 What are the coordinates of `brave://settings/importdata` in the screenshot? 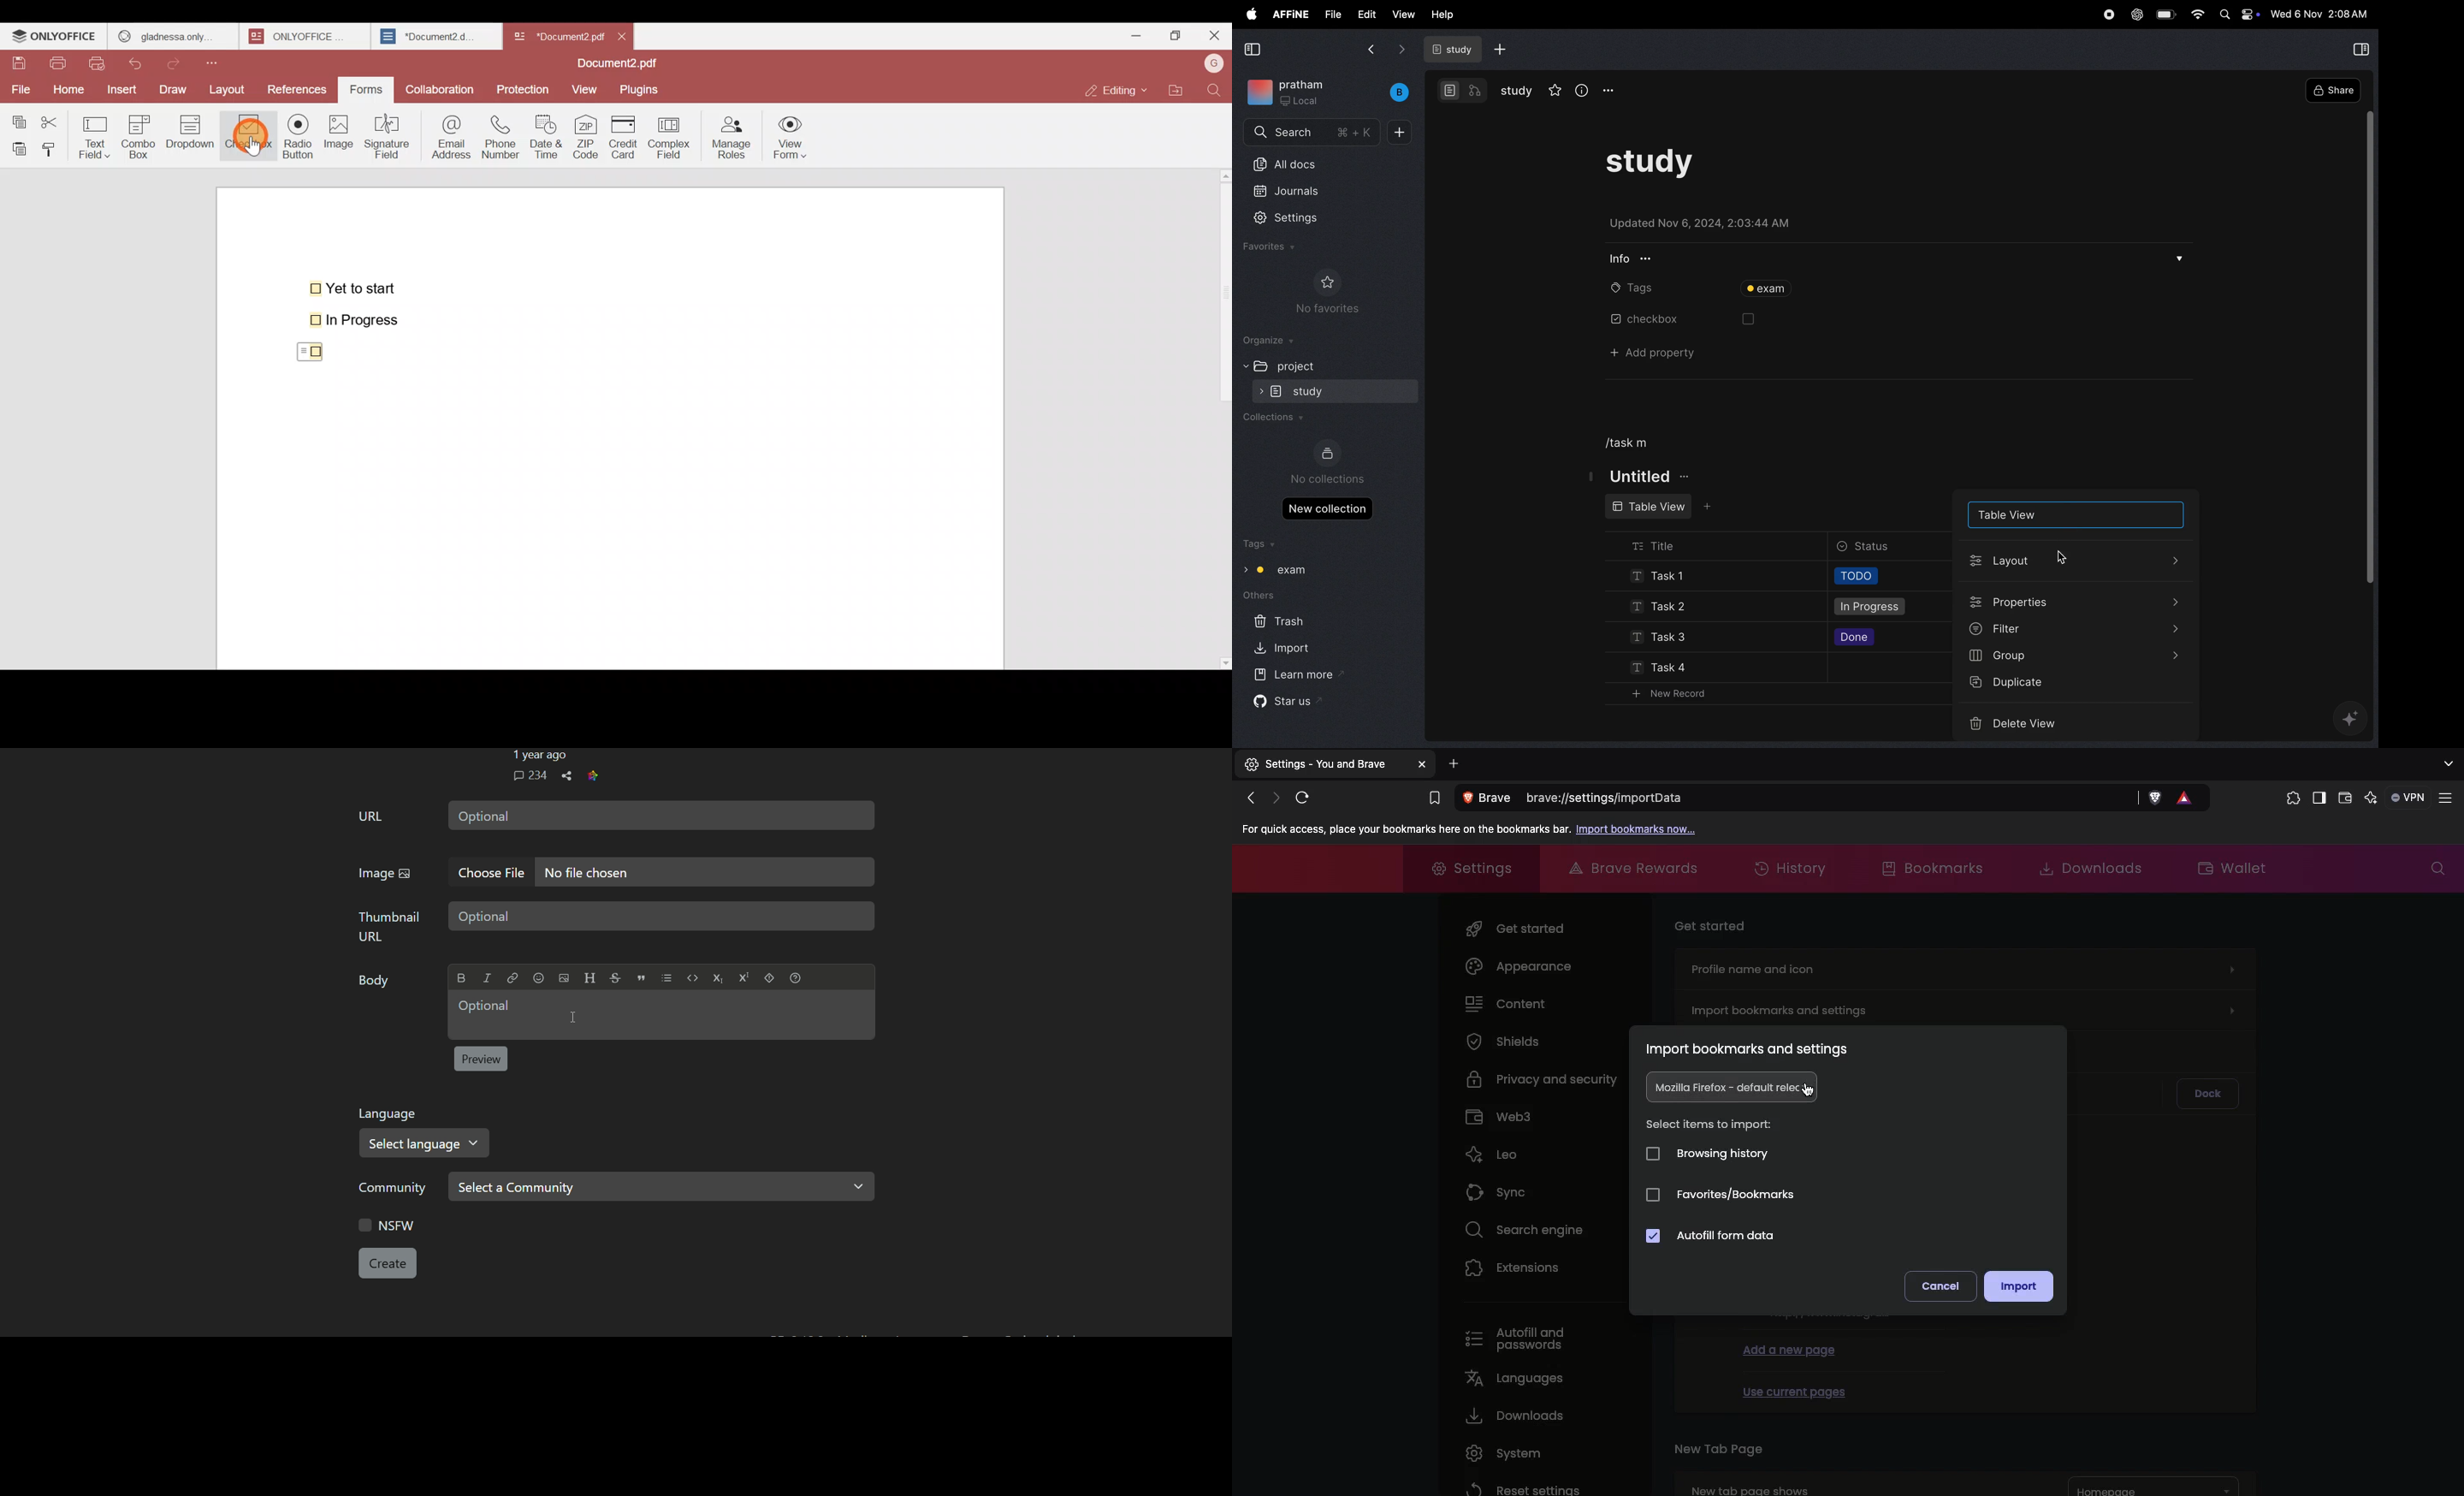 It's located at (1832, 799).